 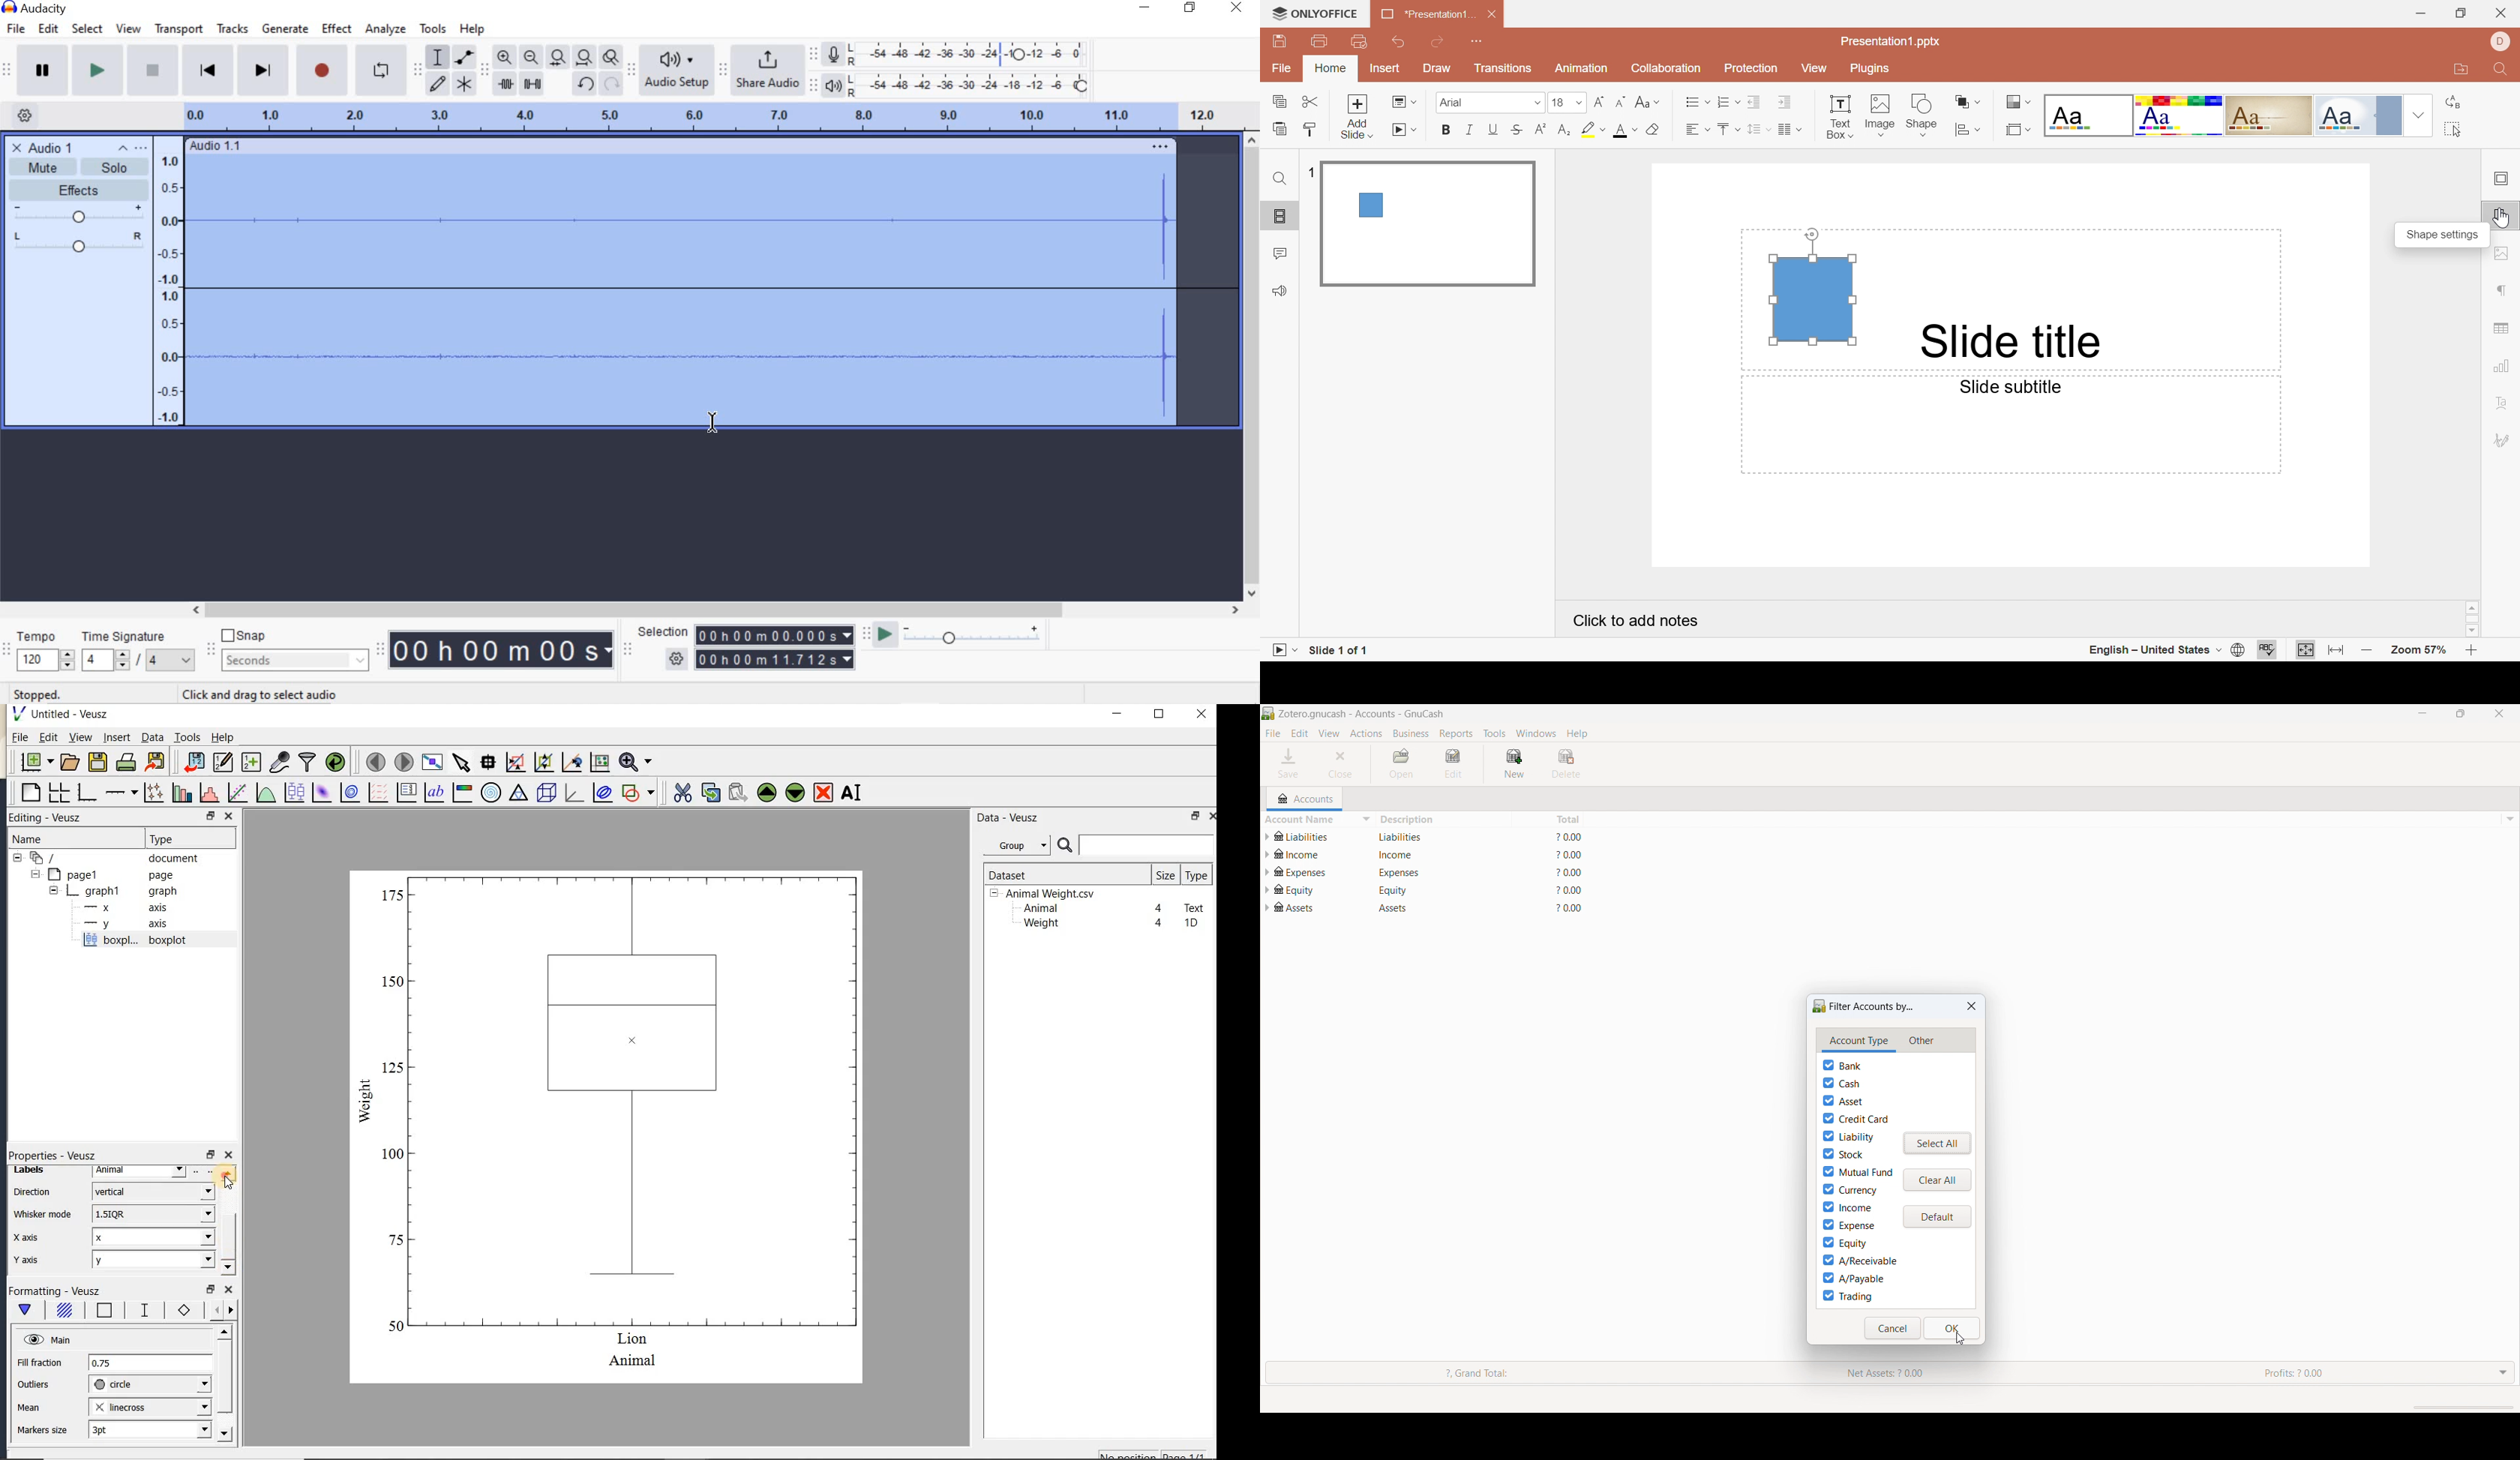 I want to click on Open file location, so click(x=2464, y=71).